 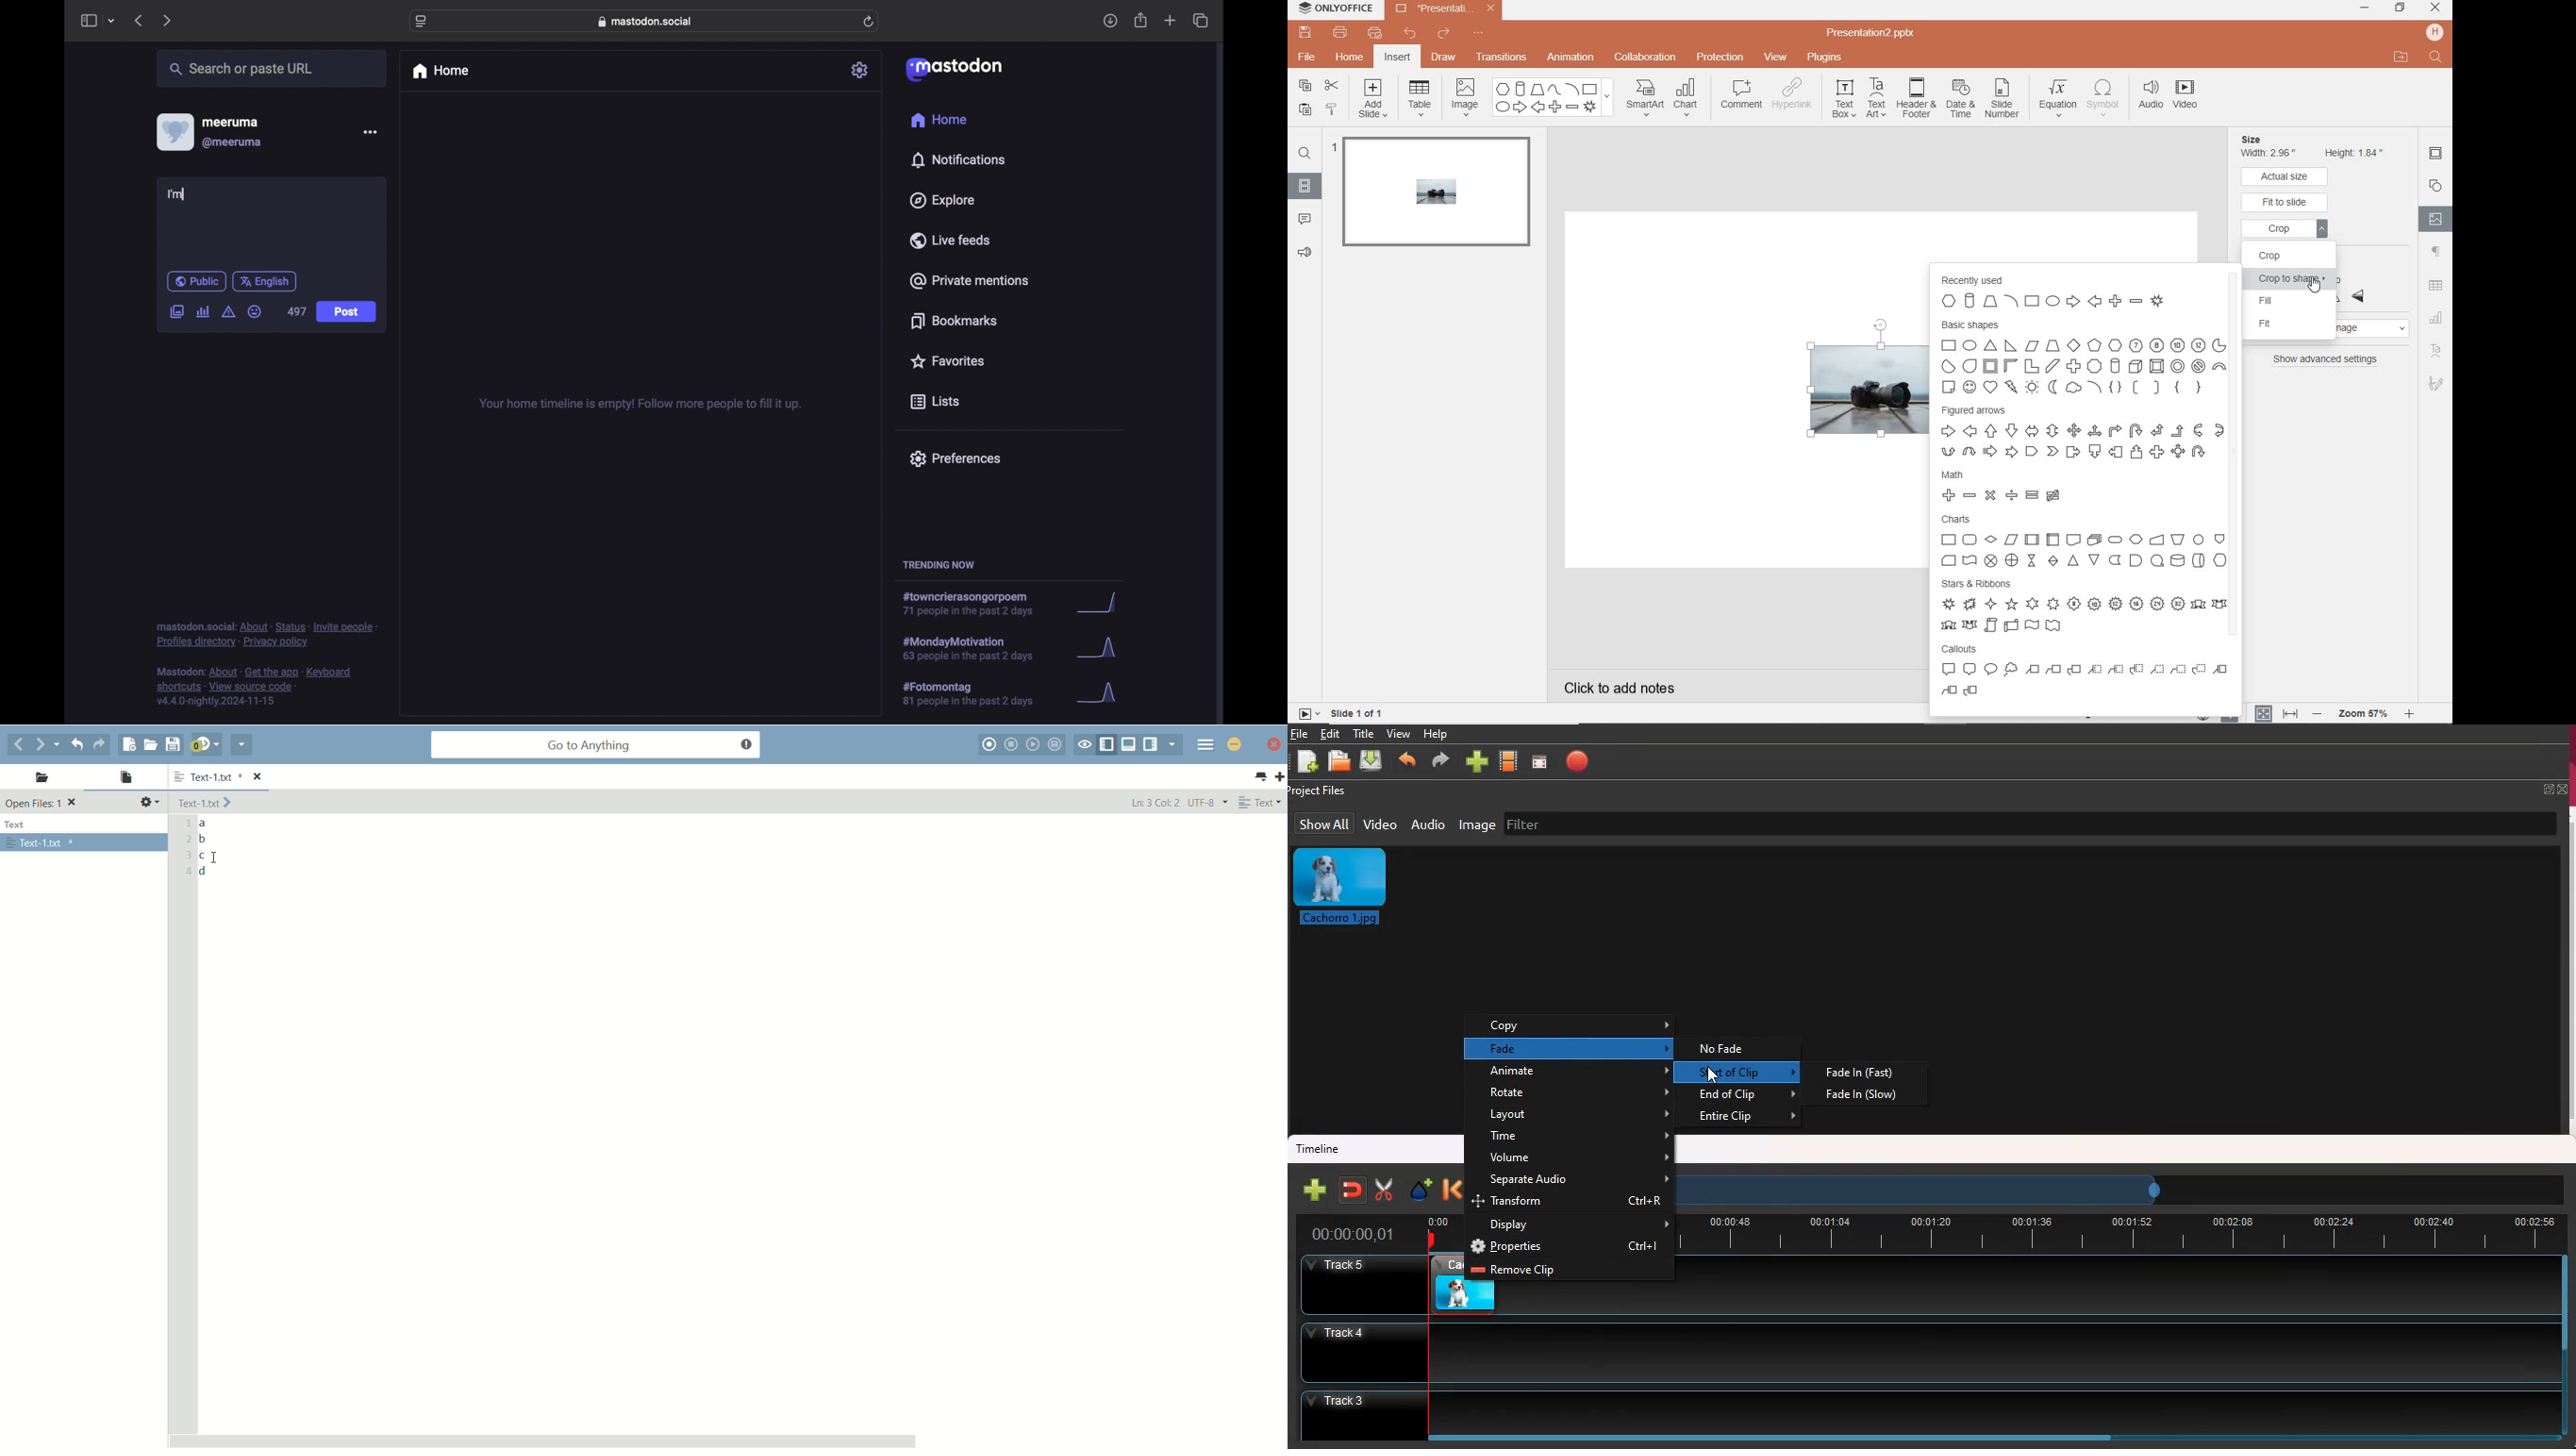 What do you see at coordinates (197, 281) in the screenshot?
I see `public` at bounding box center [197, 281].